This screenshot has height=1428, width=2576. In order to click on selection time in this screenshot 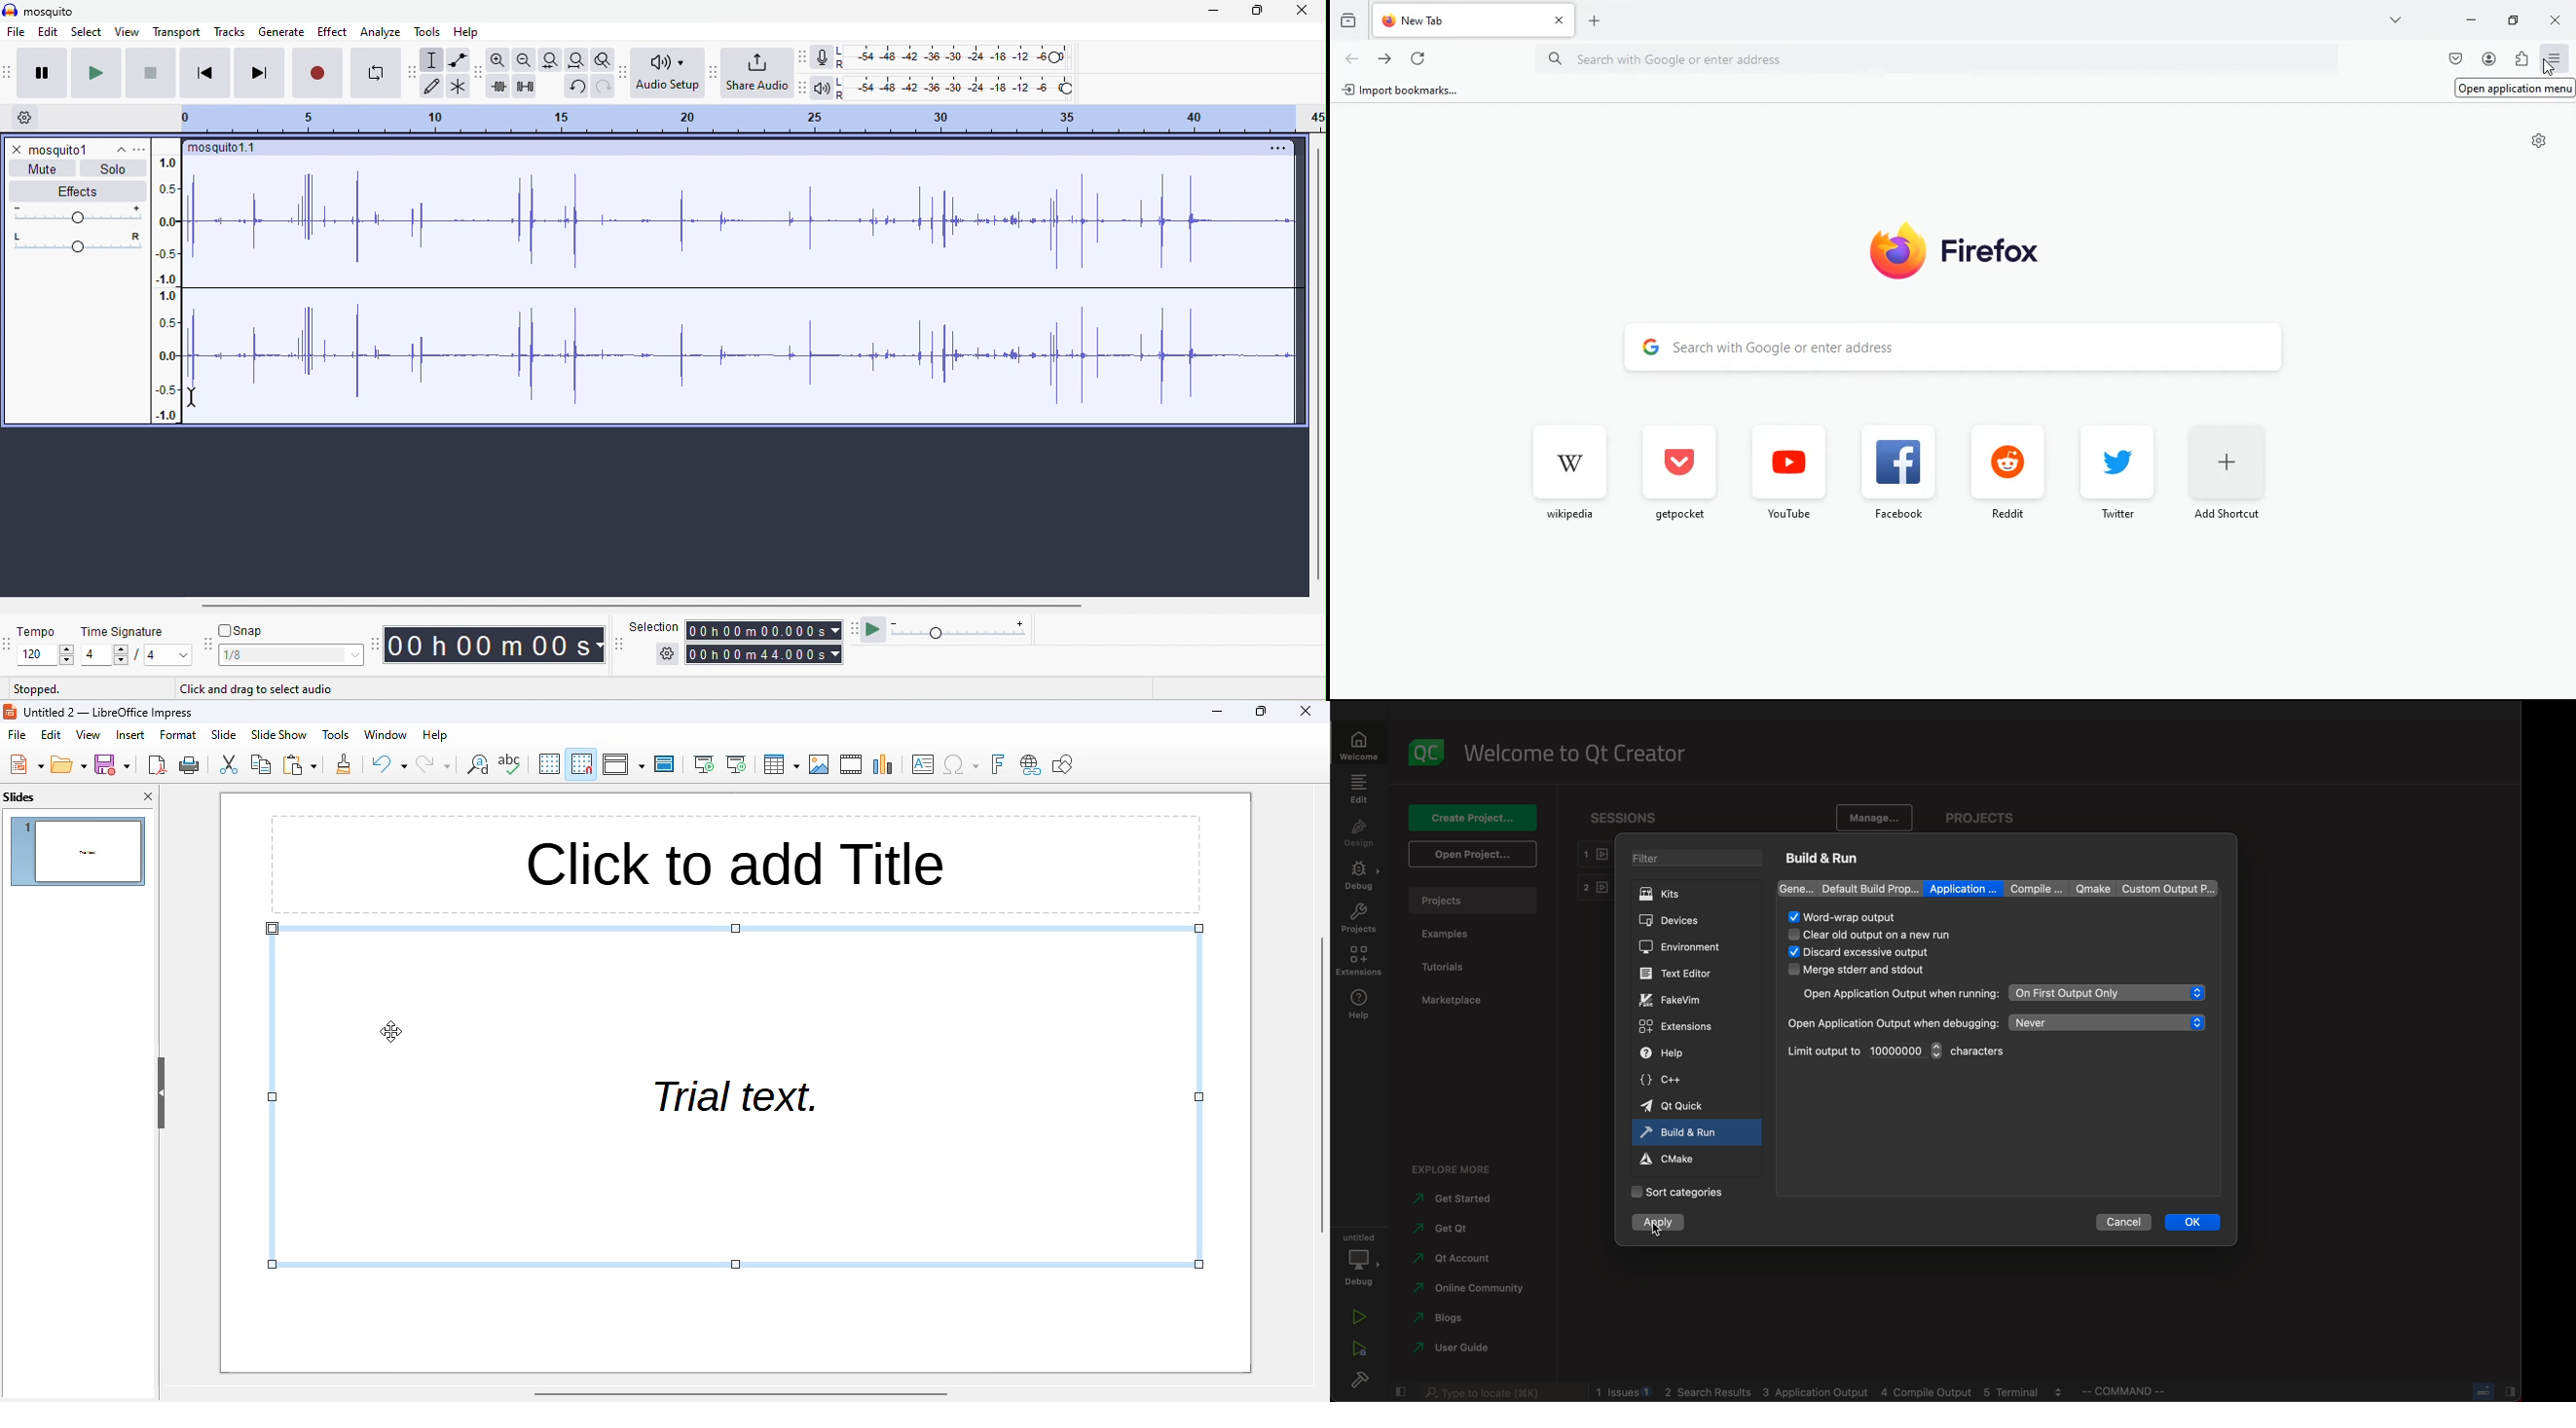, I will do `click(765, 630)`.